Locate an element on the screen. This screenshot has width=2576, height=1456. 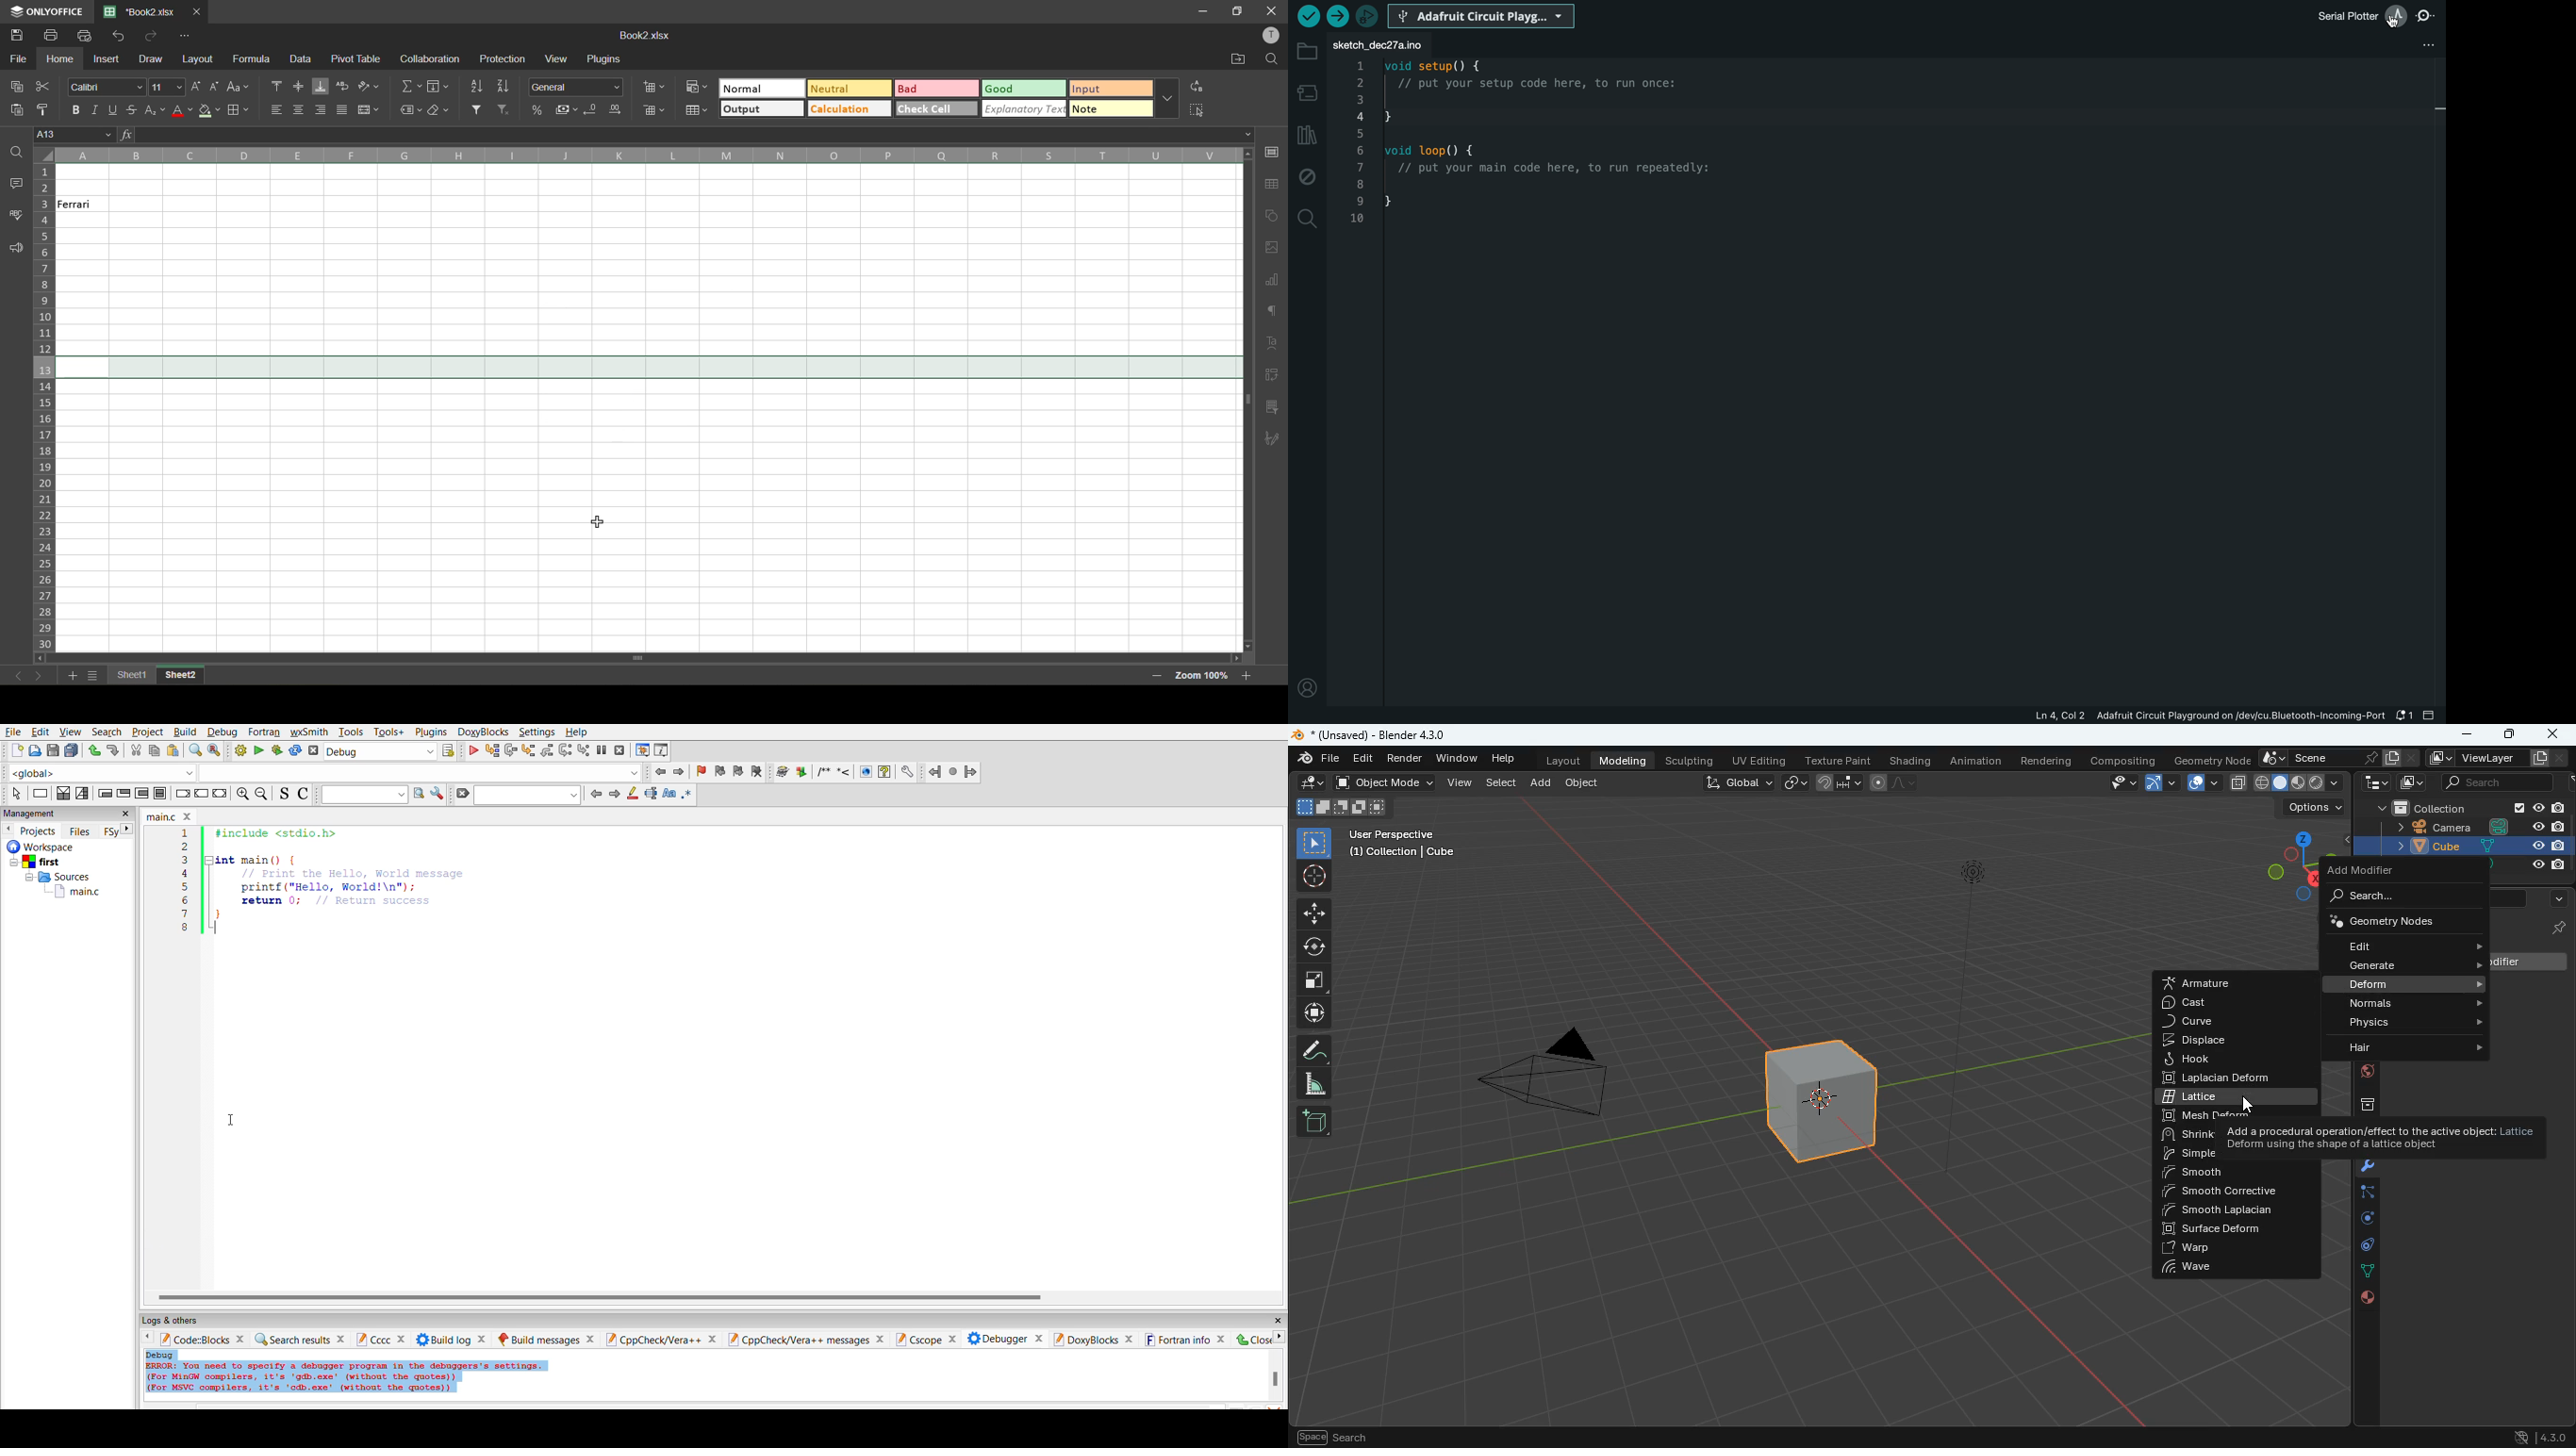
clear filter is located at coordinates (505, 111).